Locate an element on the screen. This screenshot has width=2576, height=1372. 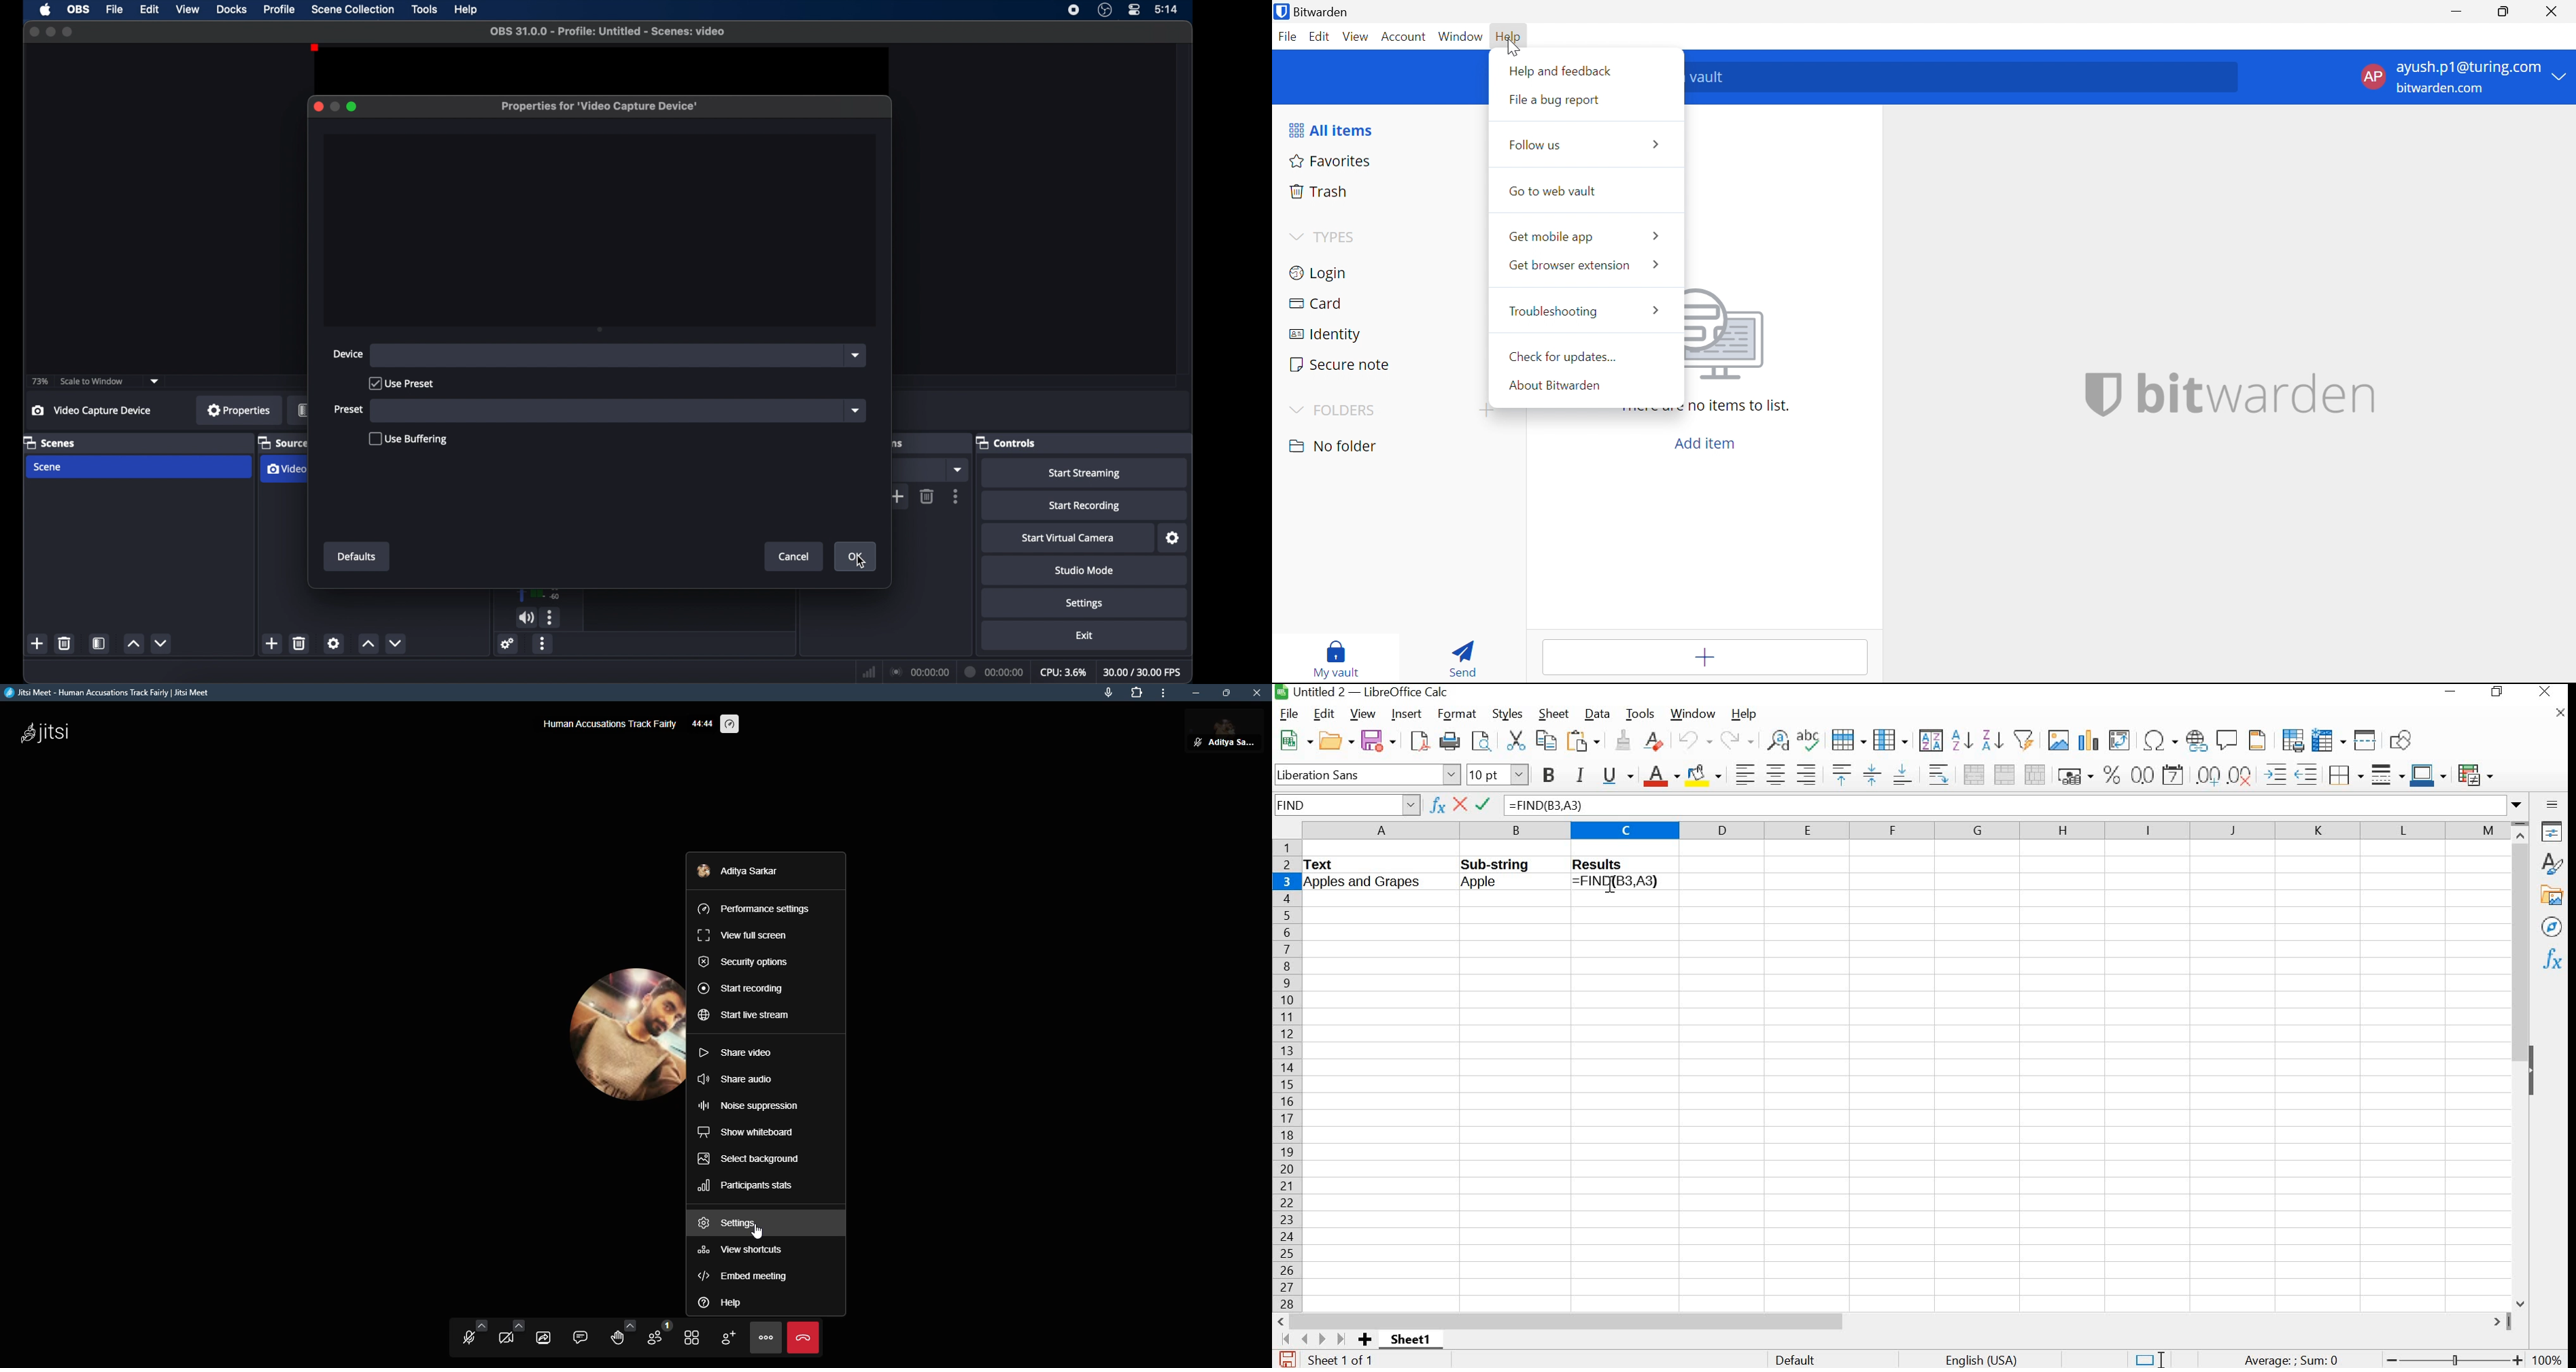
docks is located at coordinates (232, 10).